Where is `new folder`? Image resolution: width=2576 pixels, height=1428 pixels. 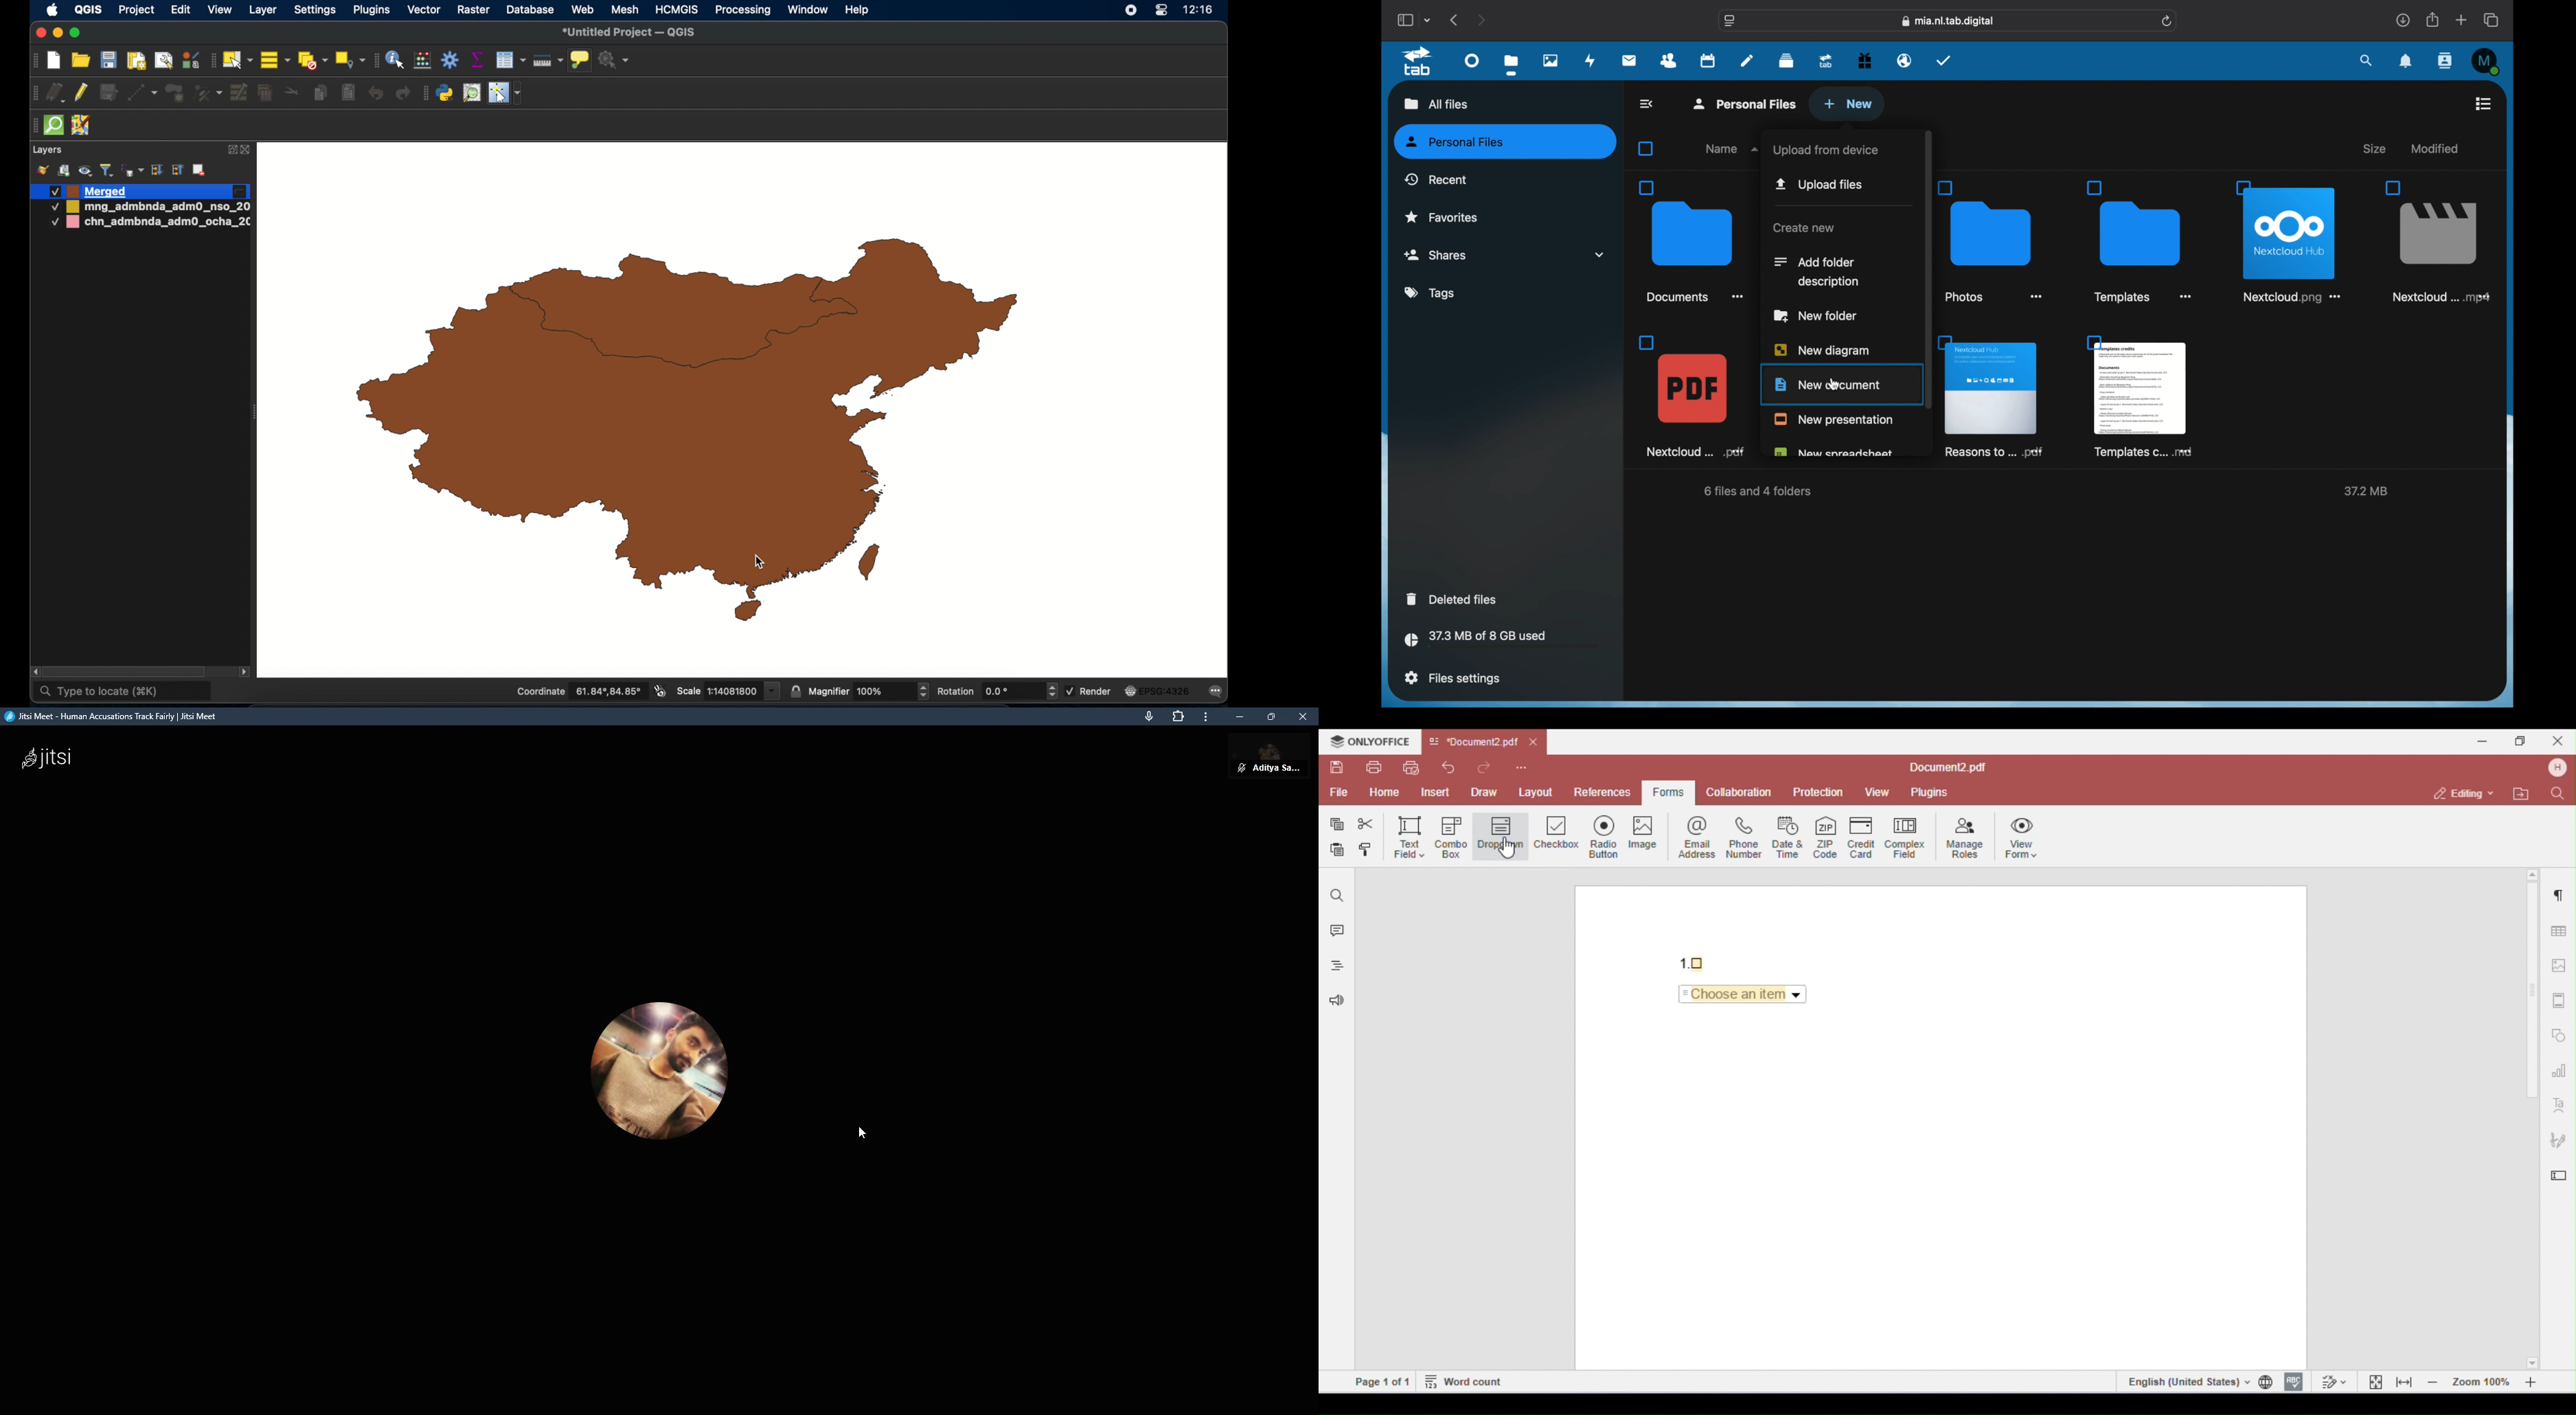 new folder is located at coordinates (1816, 316).